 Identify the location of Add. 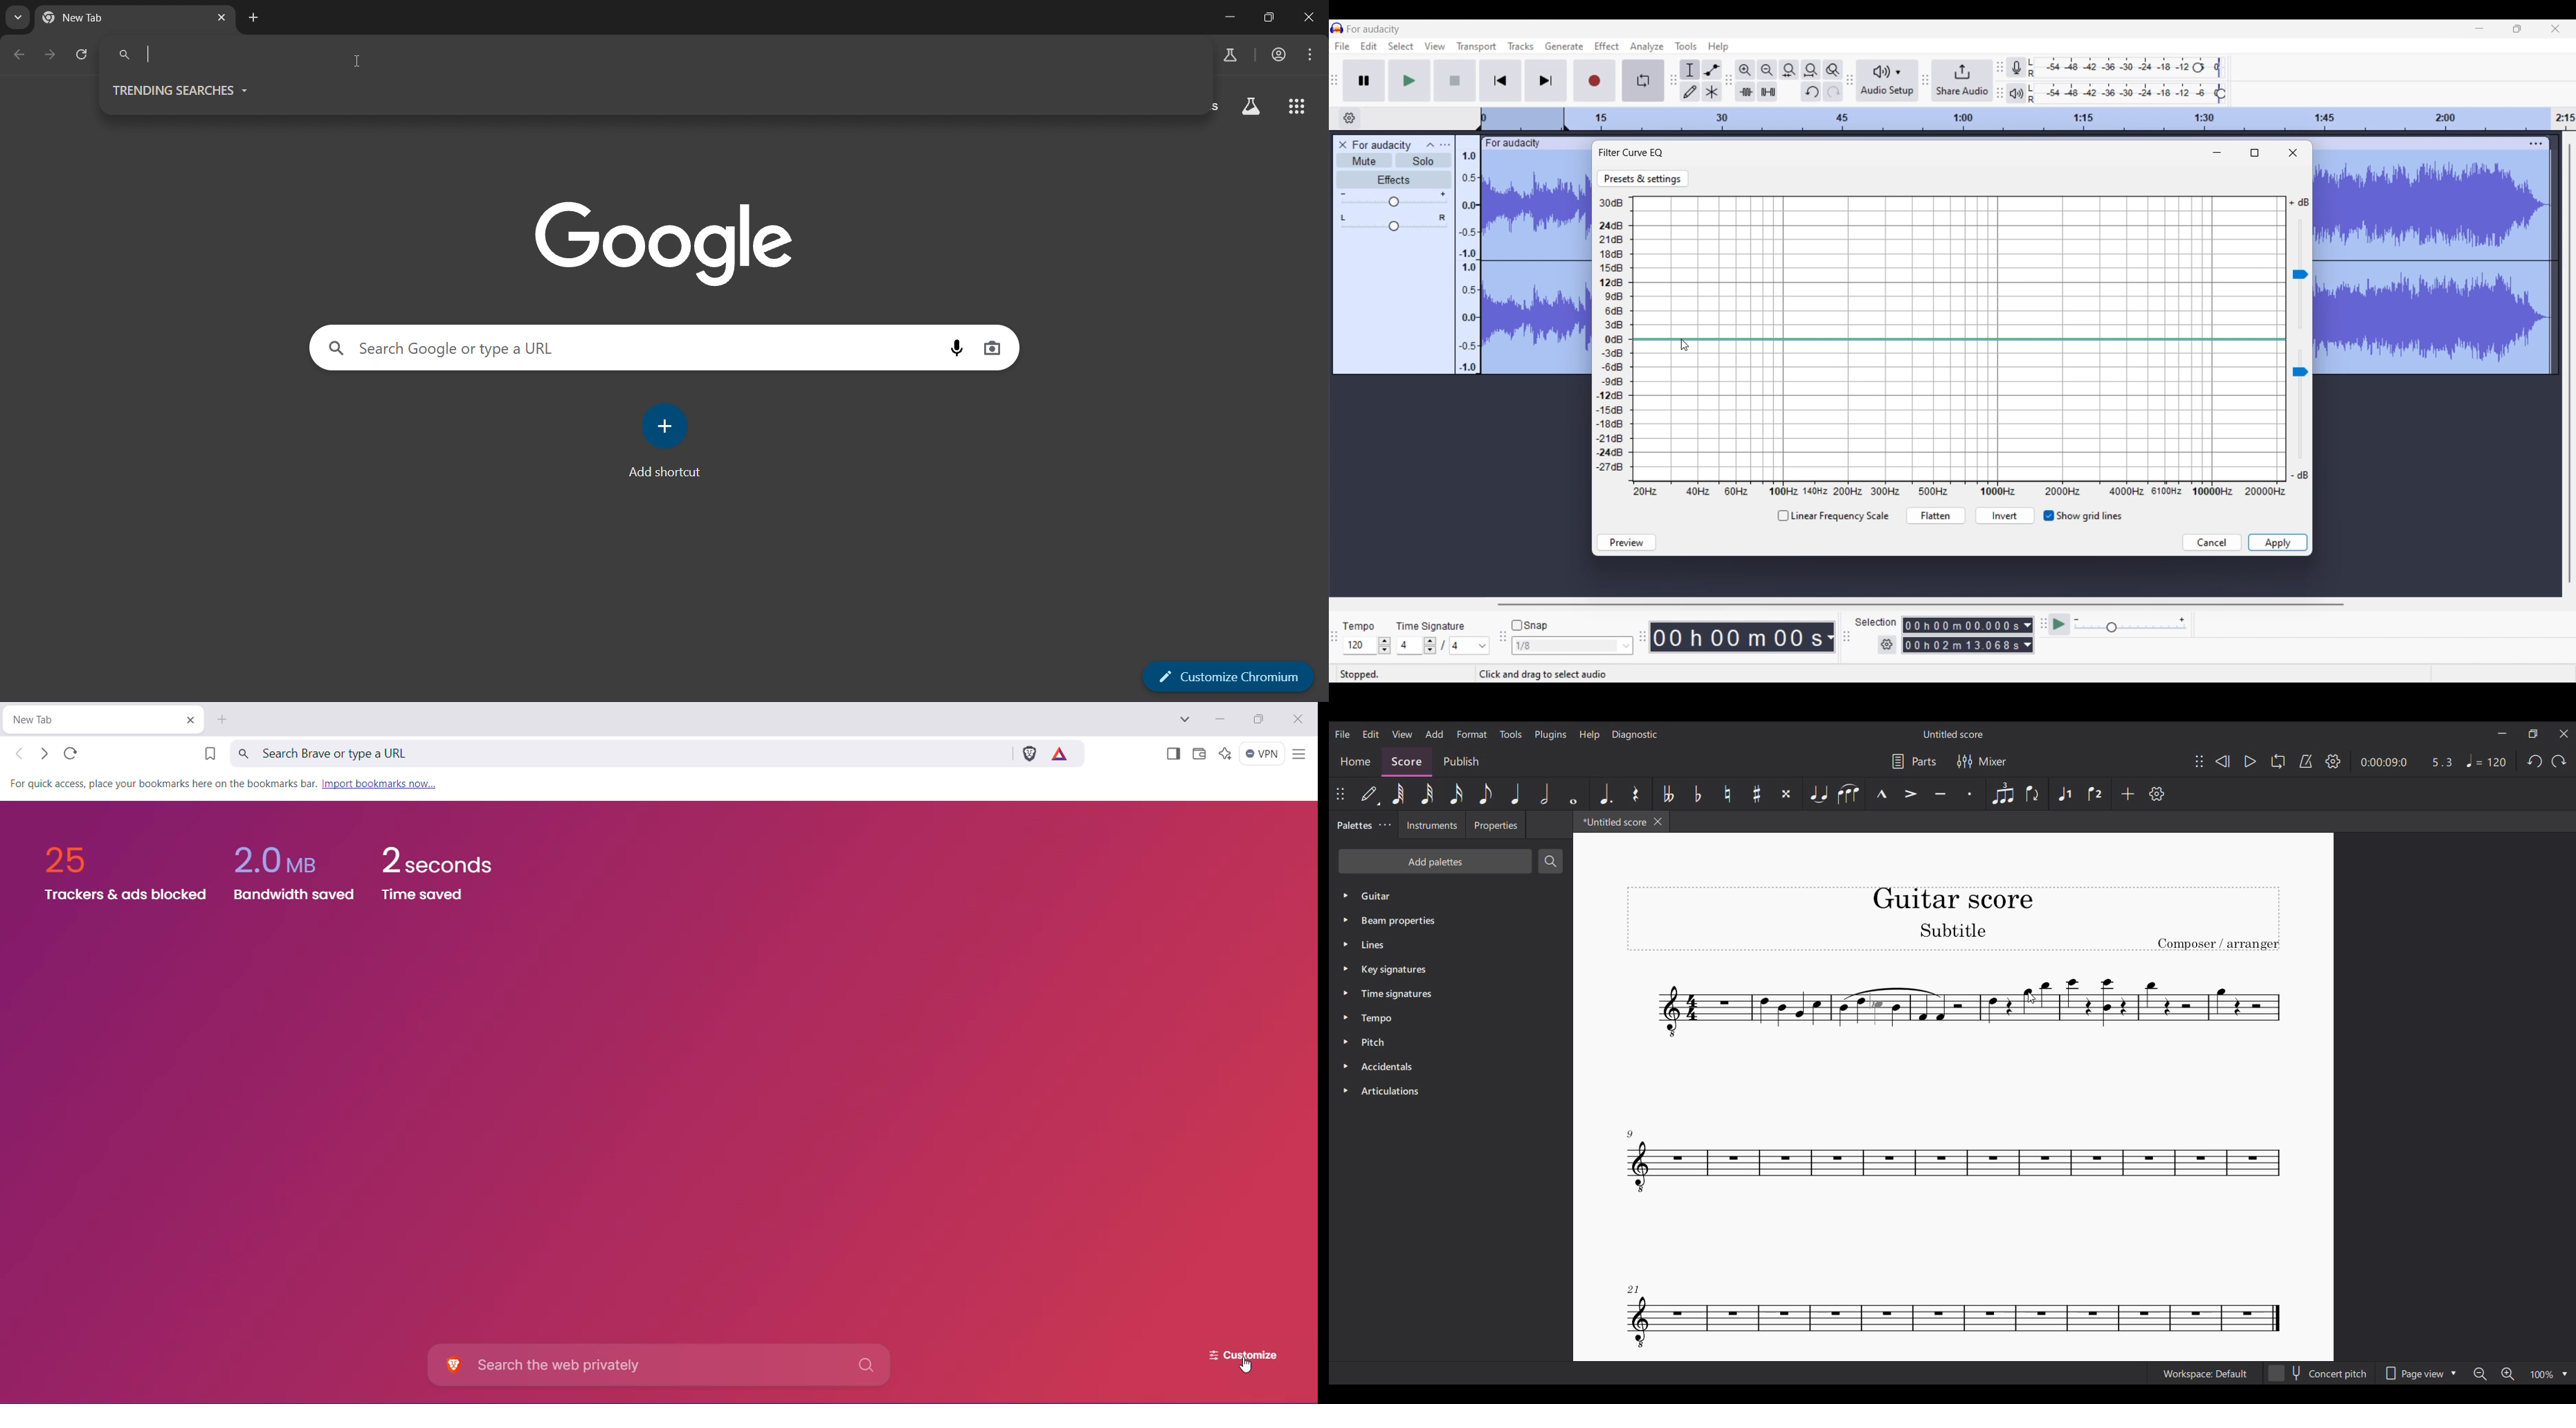
(2128, 793).